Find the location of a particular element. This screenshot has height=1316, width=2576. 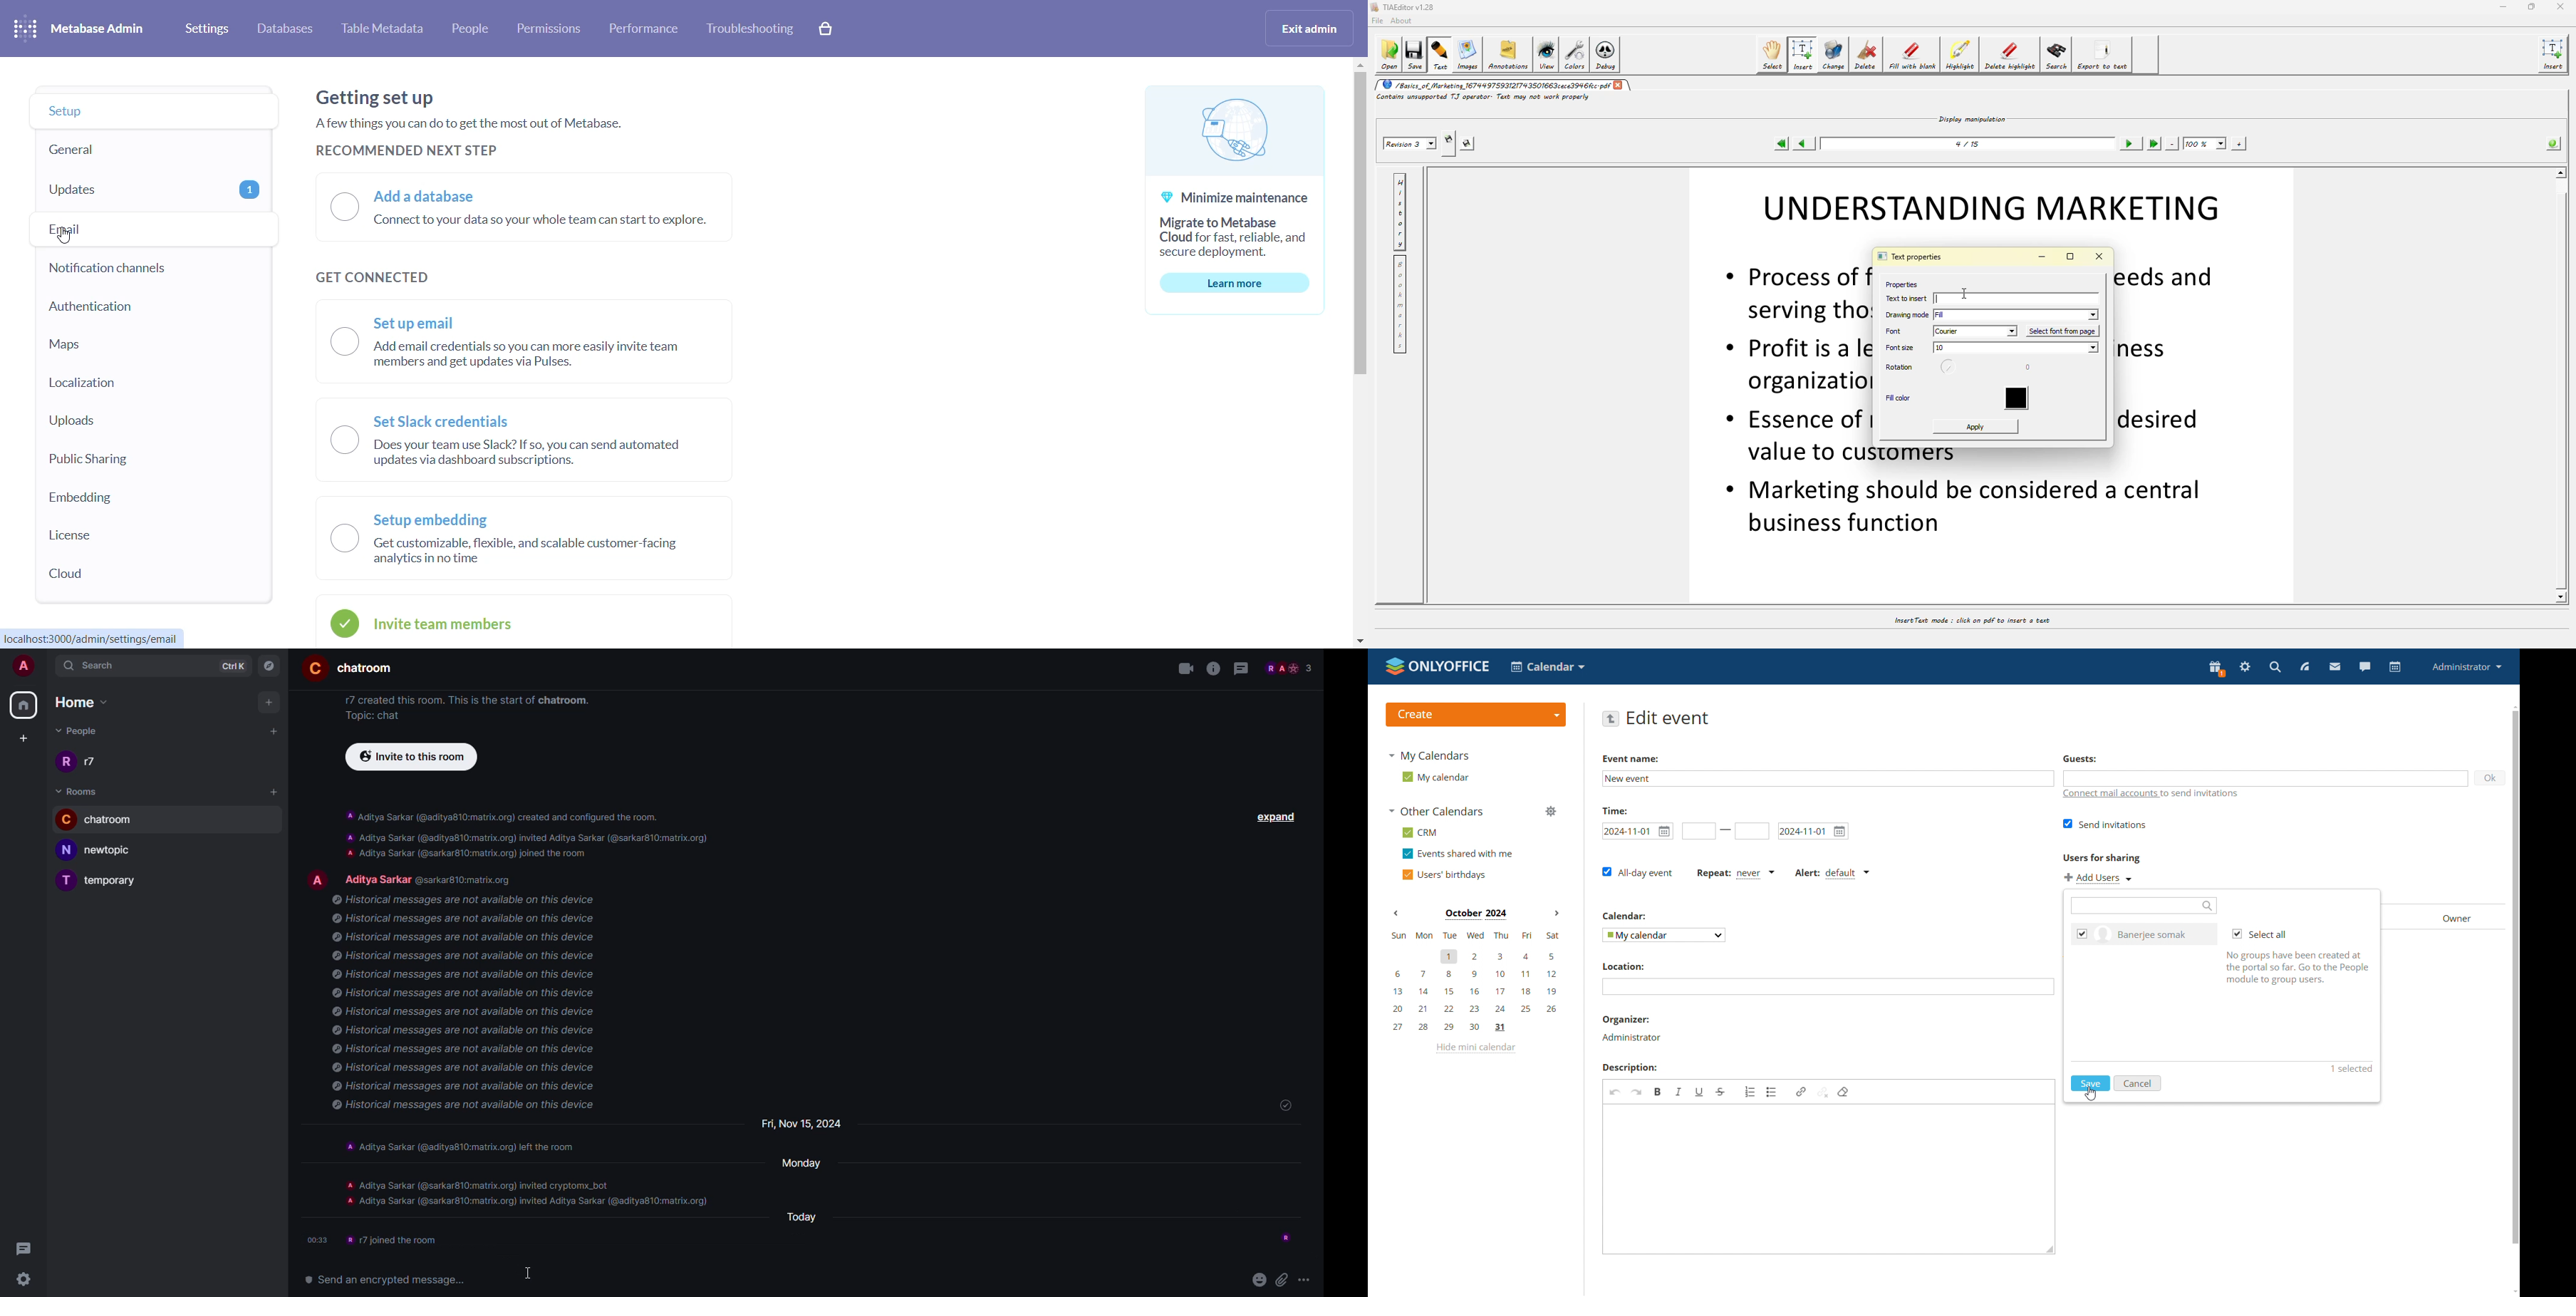

Next month is located at coordinates (1554, 914).